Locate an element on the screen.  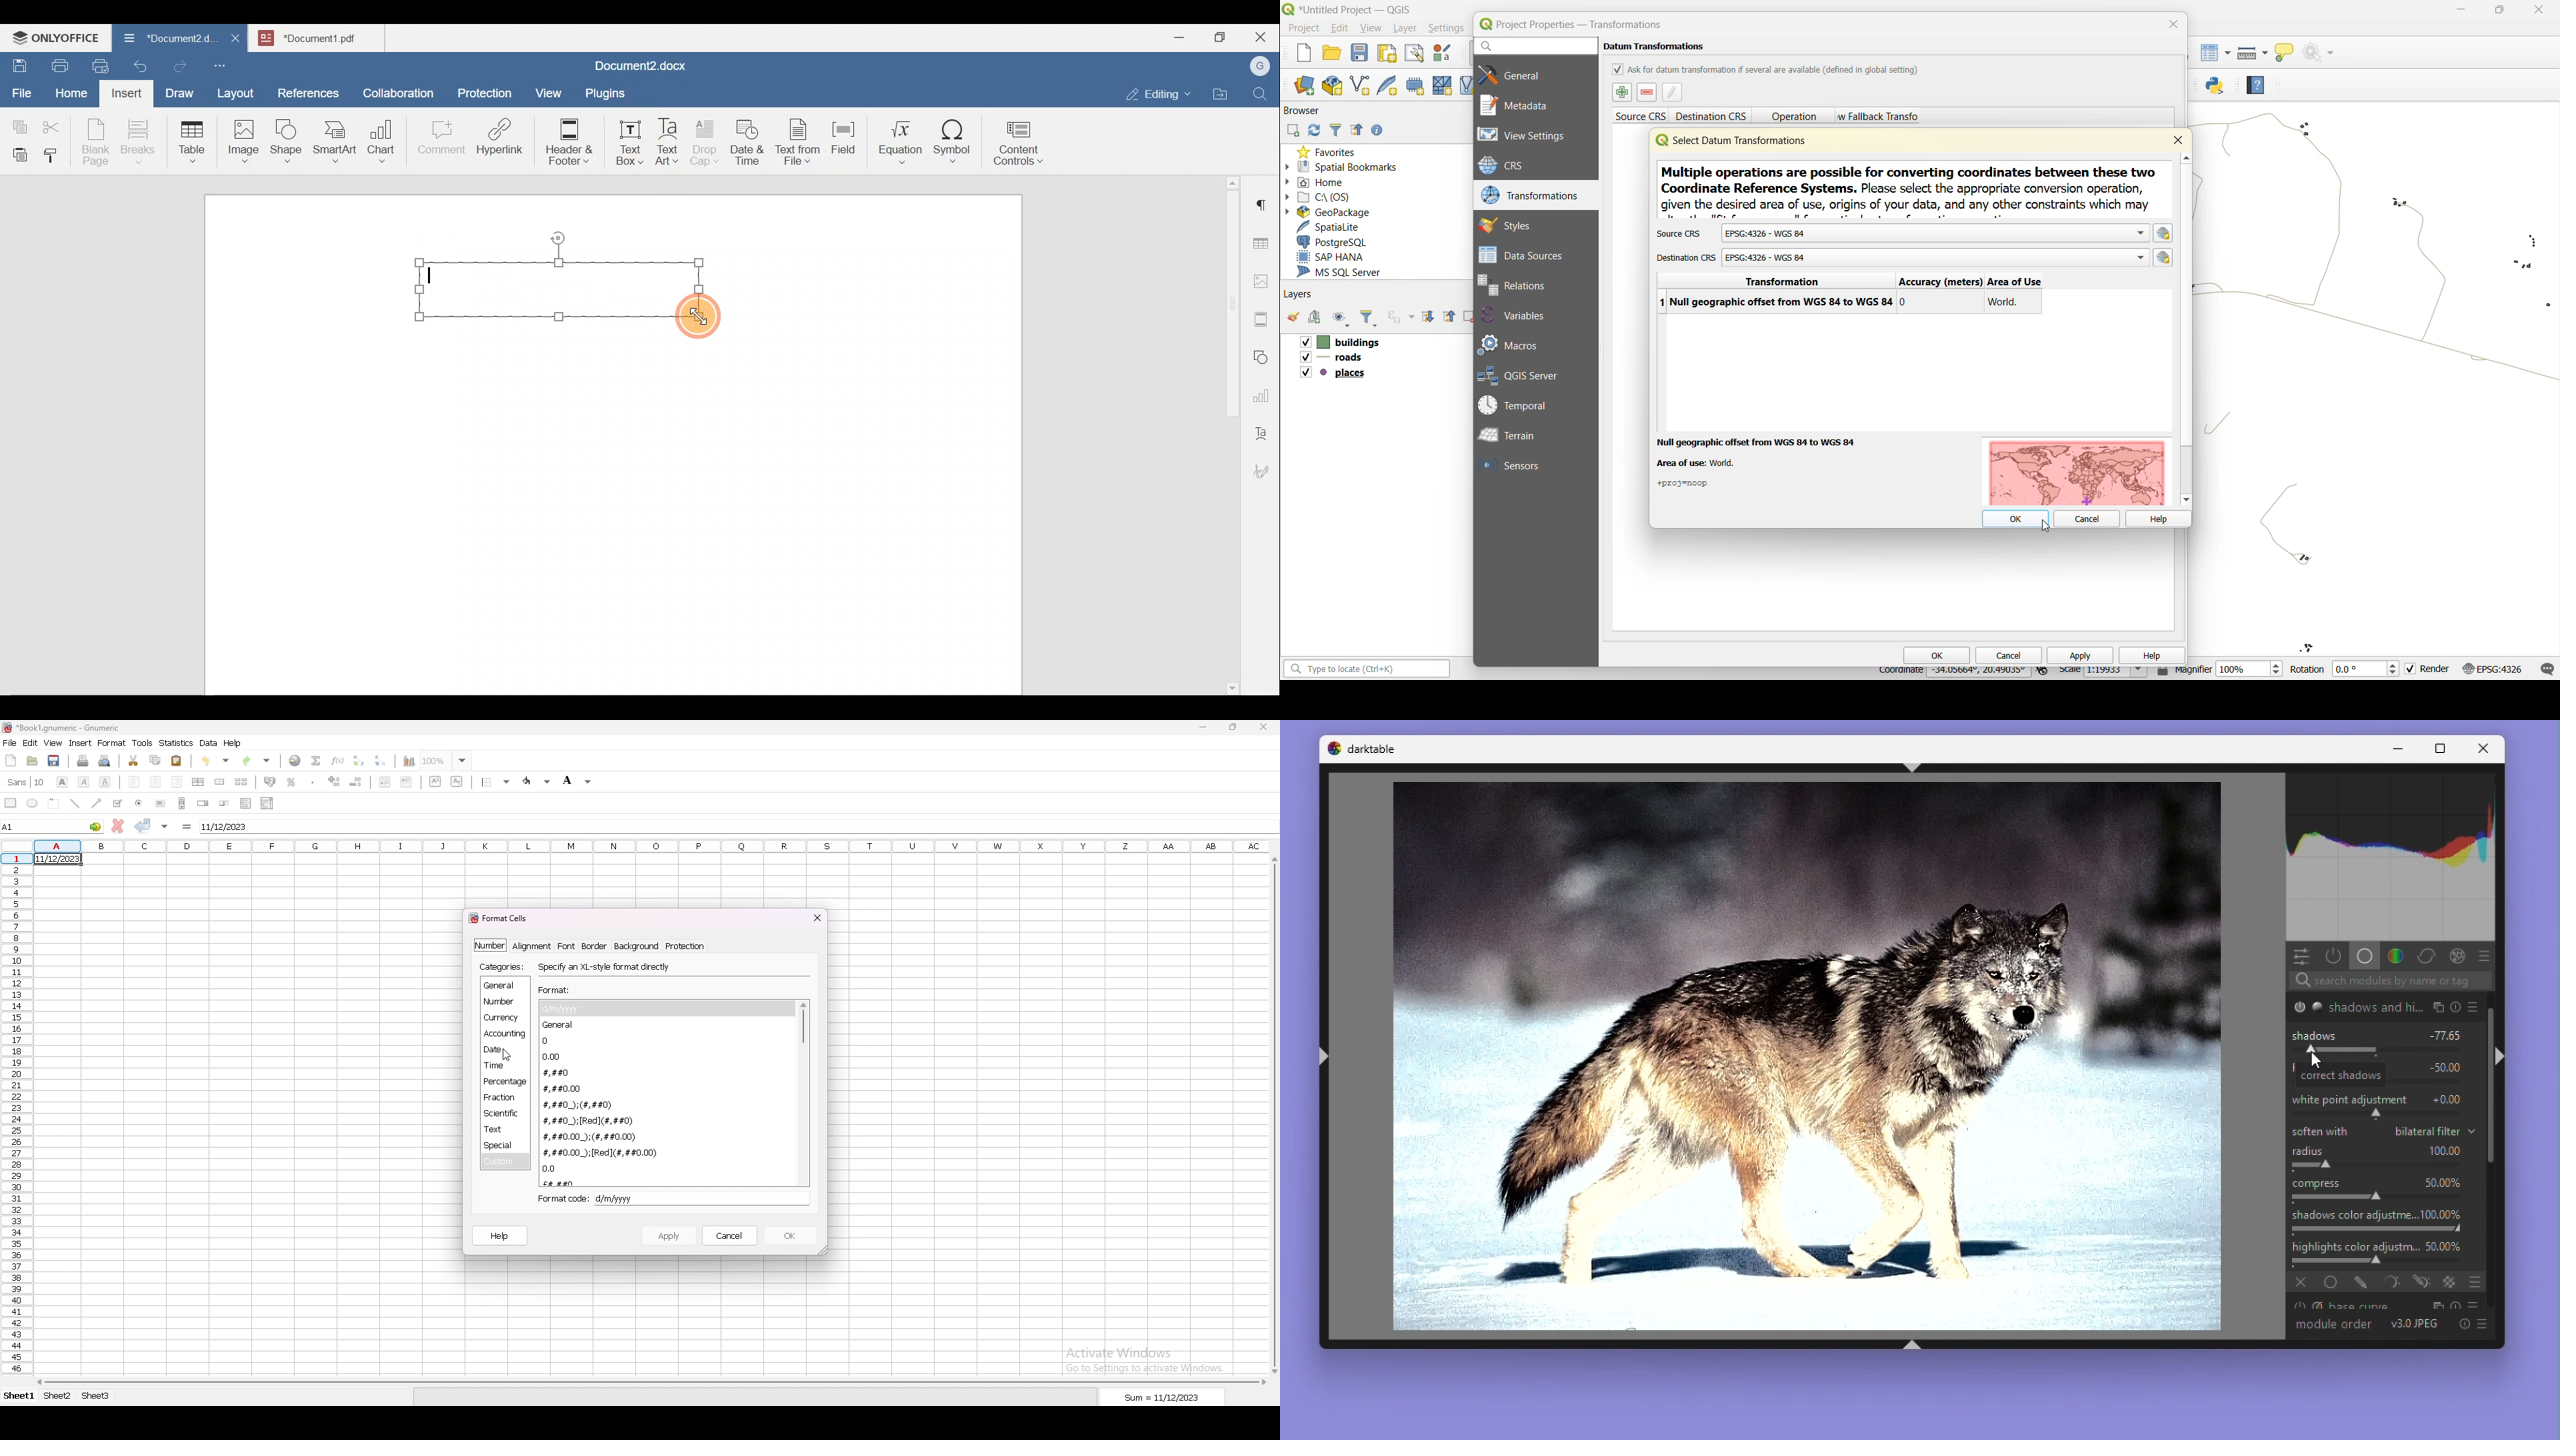
Draw is located at coordinates (177, 90).